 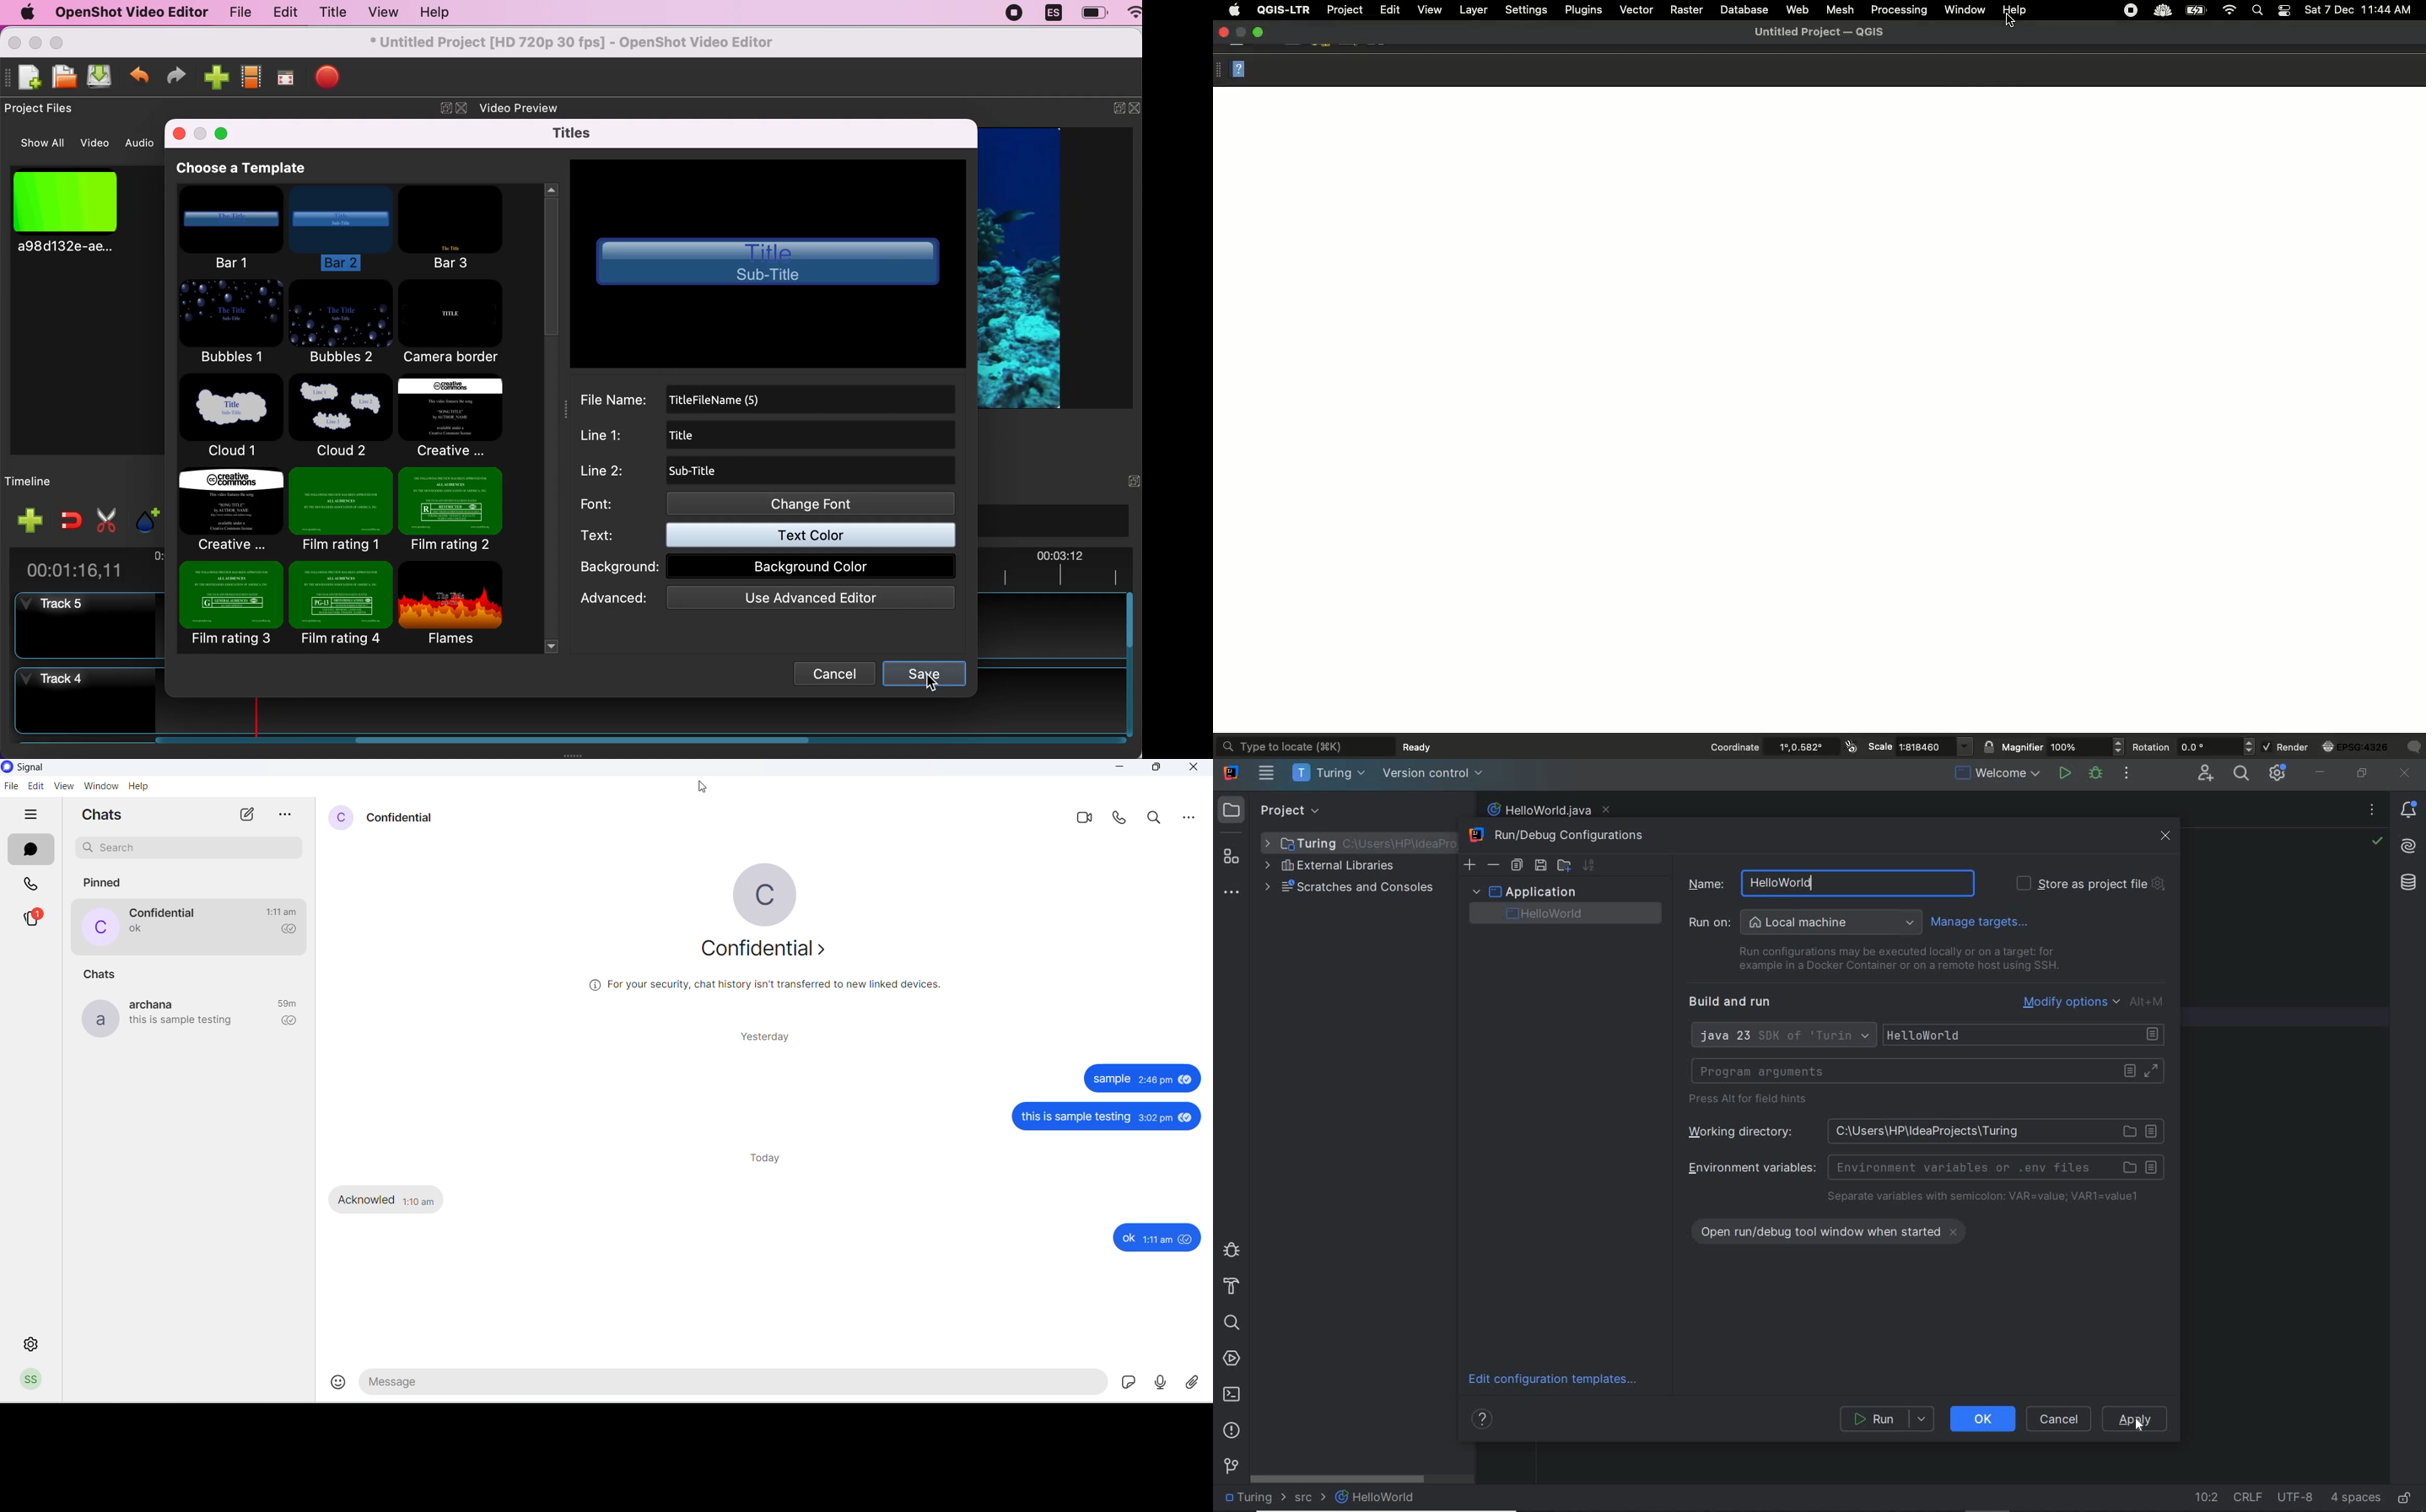 I want to click on options, so click(x=286, y=816).